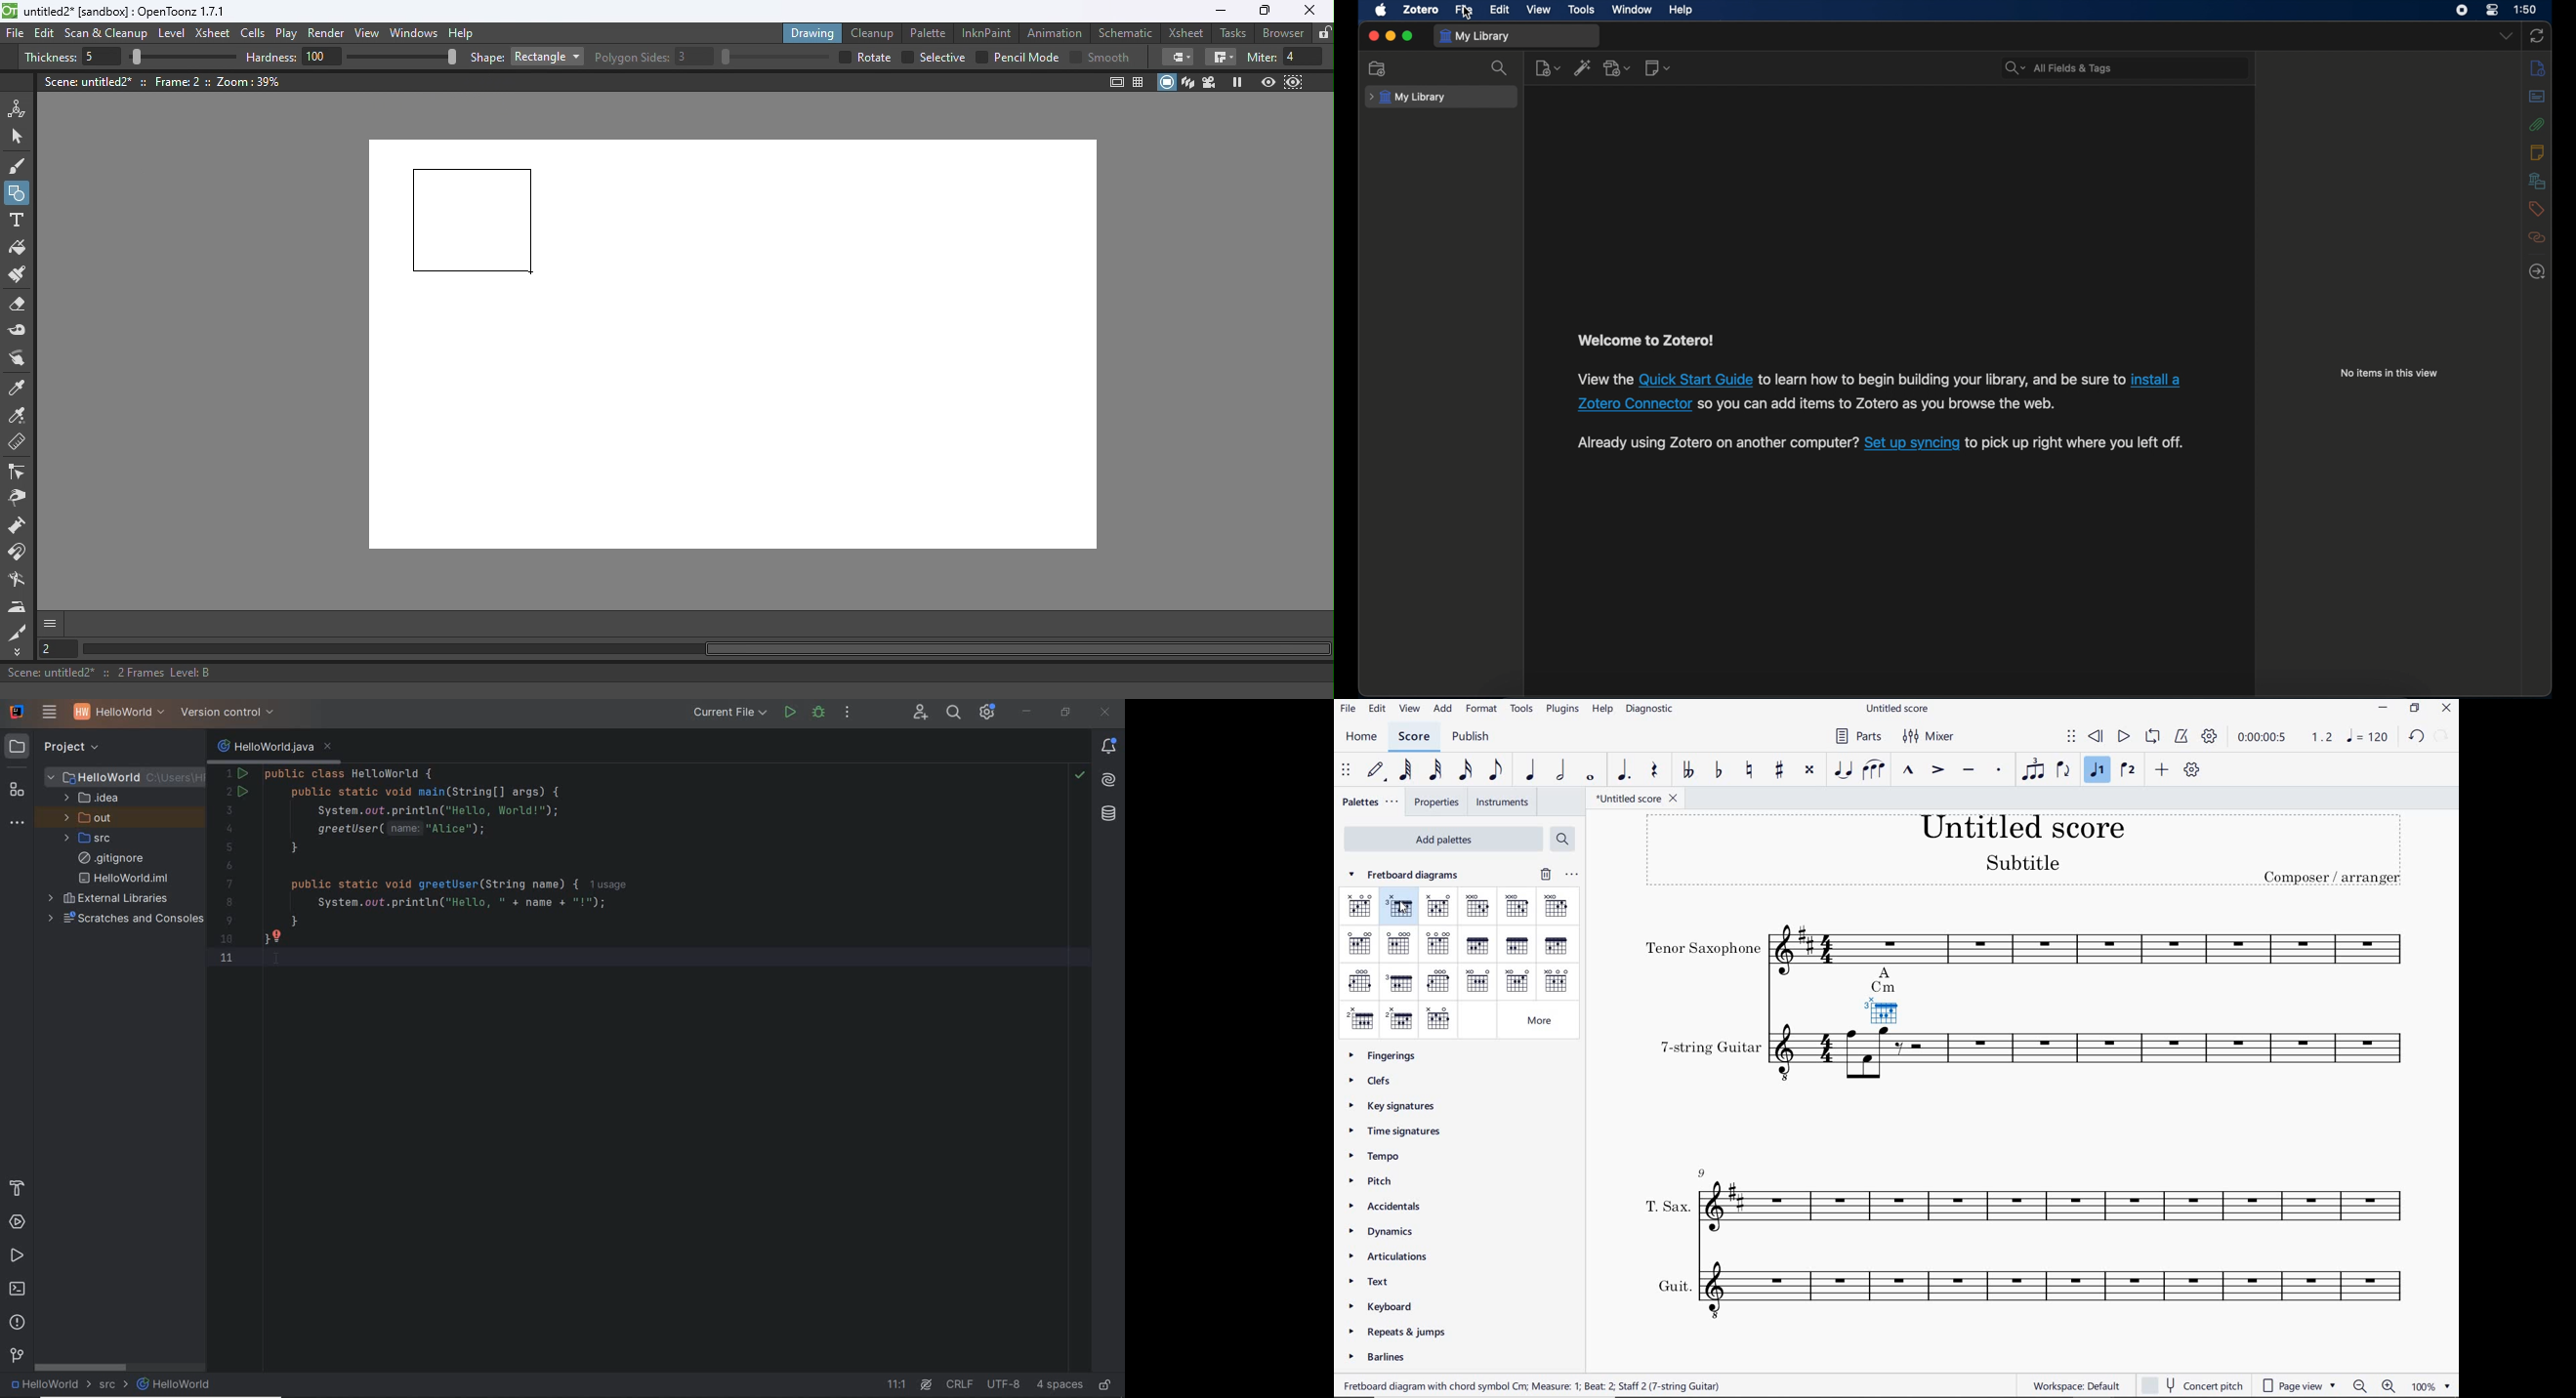 Image resolution: width=2576 pixels, height=1400 pixels. What do you see at coordinates (1557, 947) in the screenshot?
I see `F7` at bounding box center [1557, 947].